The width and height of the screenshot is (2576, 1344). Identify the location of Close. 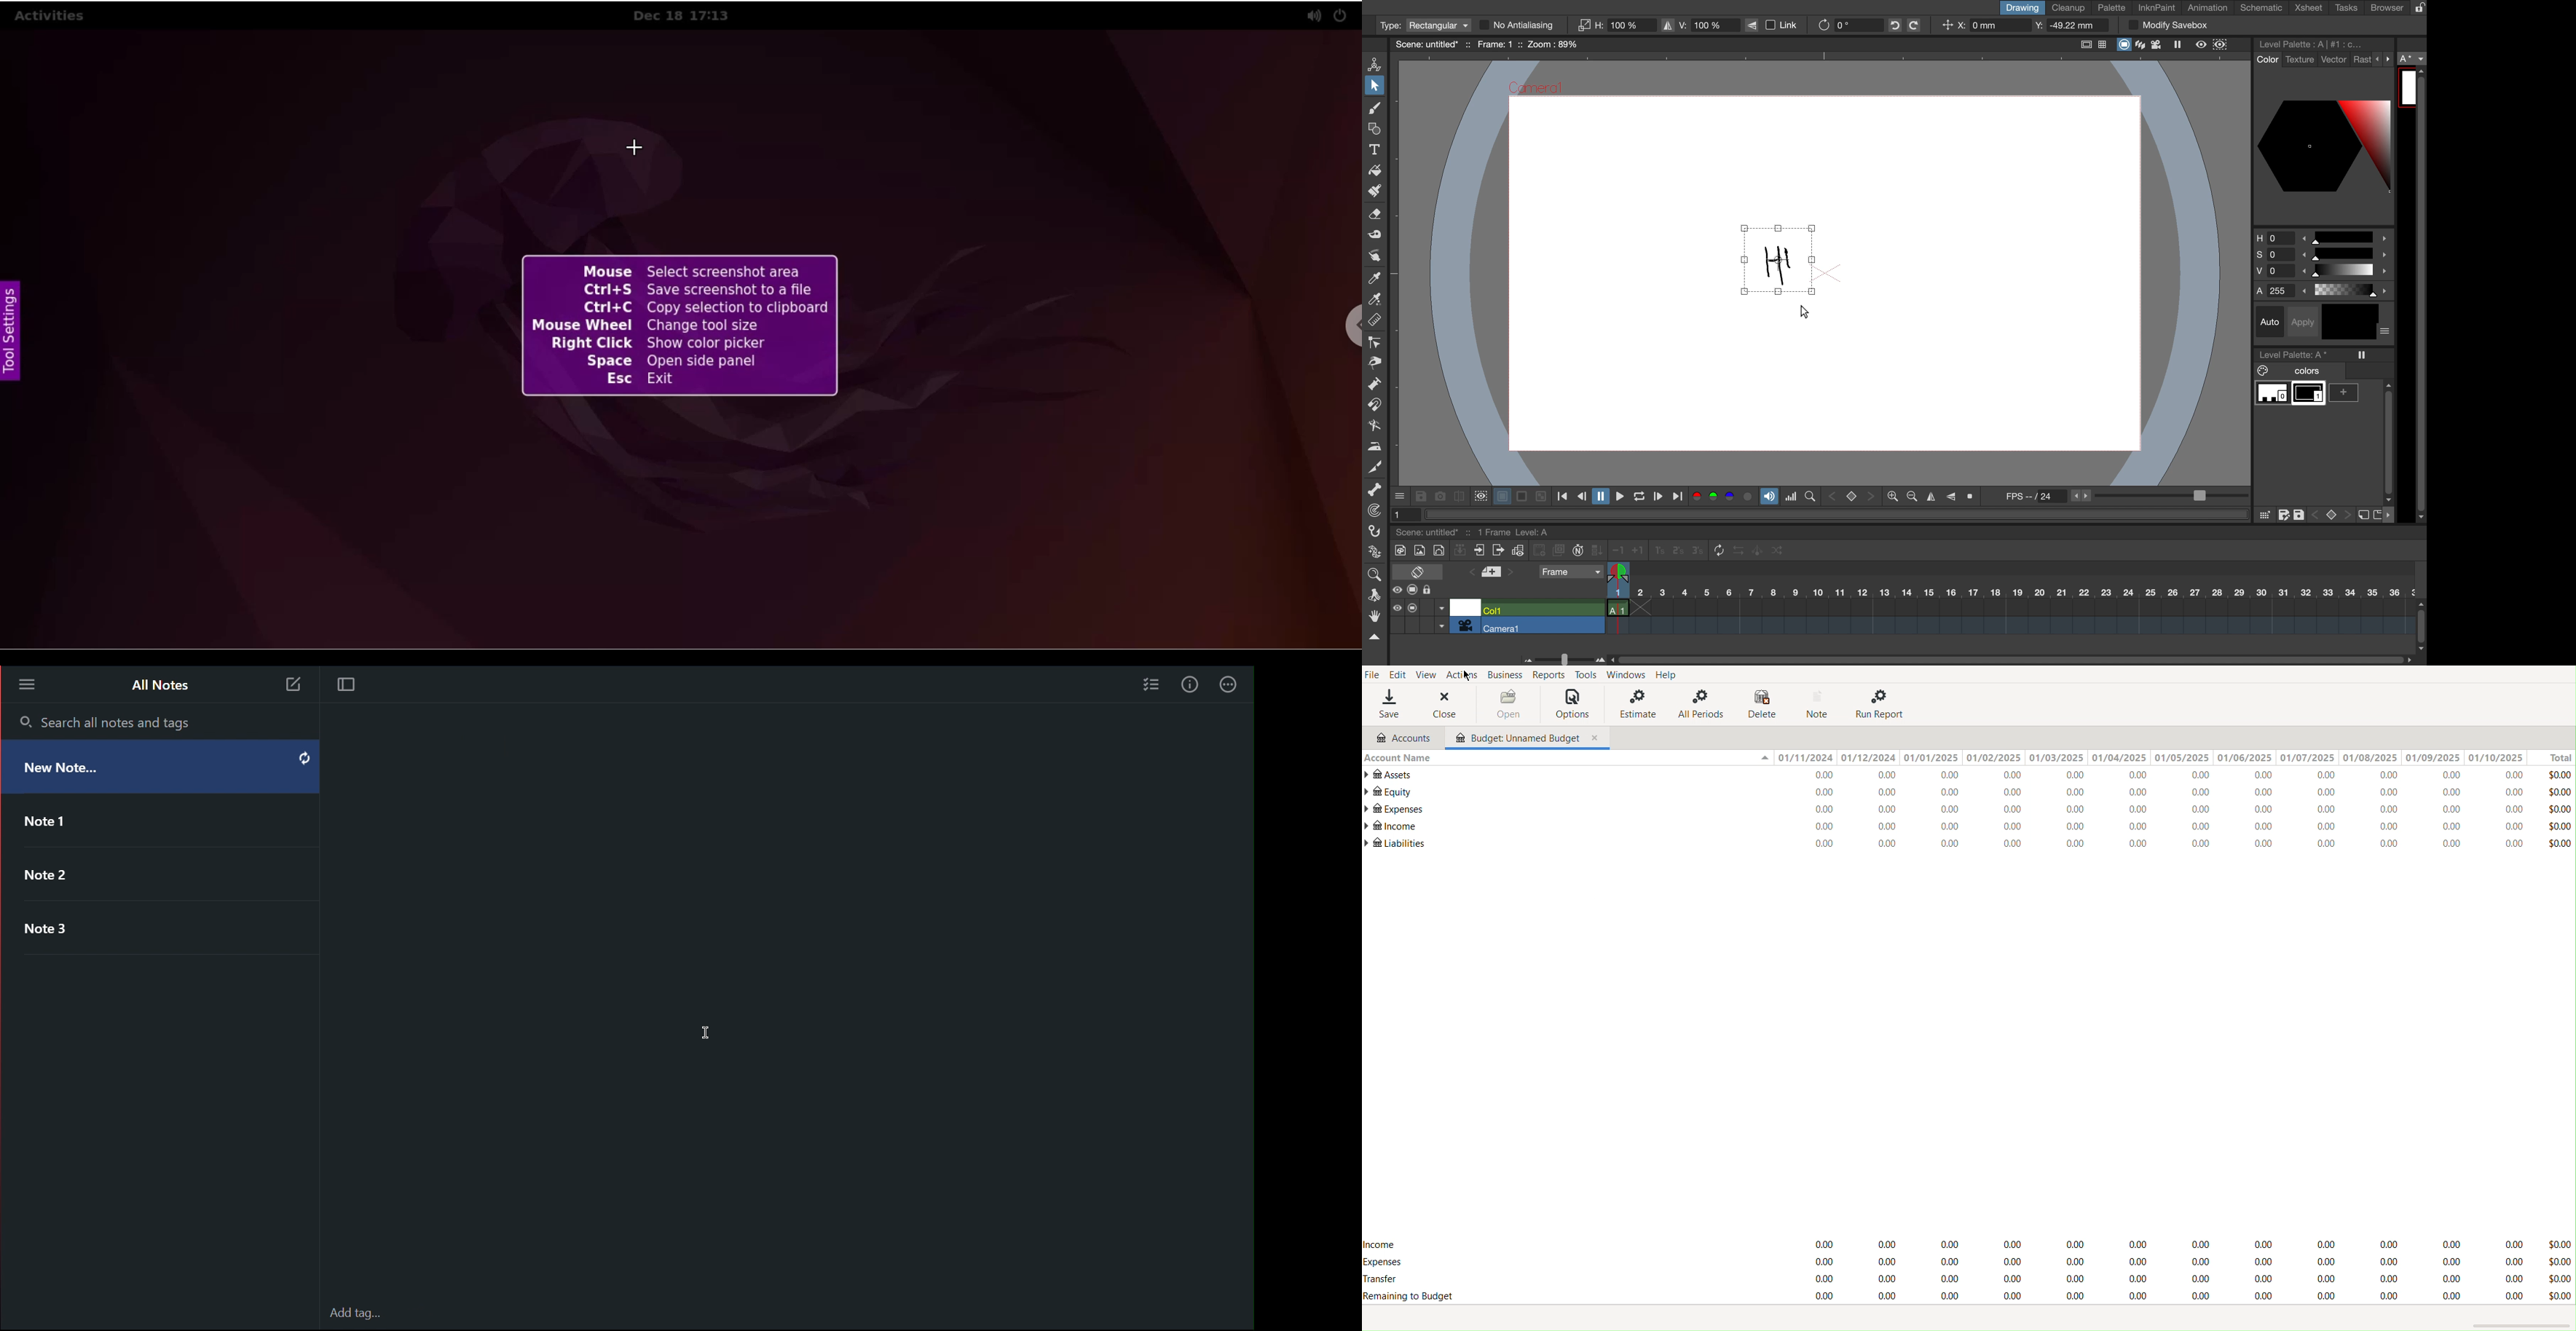
(1446, 706).